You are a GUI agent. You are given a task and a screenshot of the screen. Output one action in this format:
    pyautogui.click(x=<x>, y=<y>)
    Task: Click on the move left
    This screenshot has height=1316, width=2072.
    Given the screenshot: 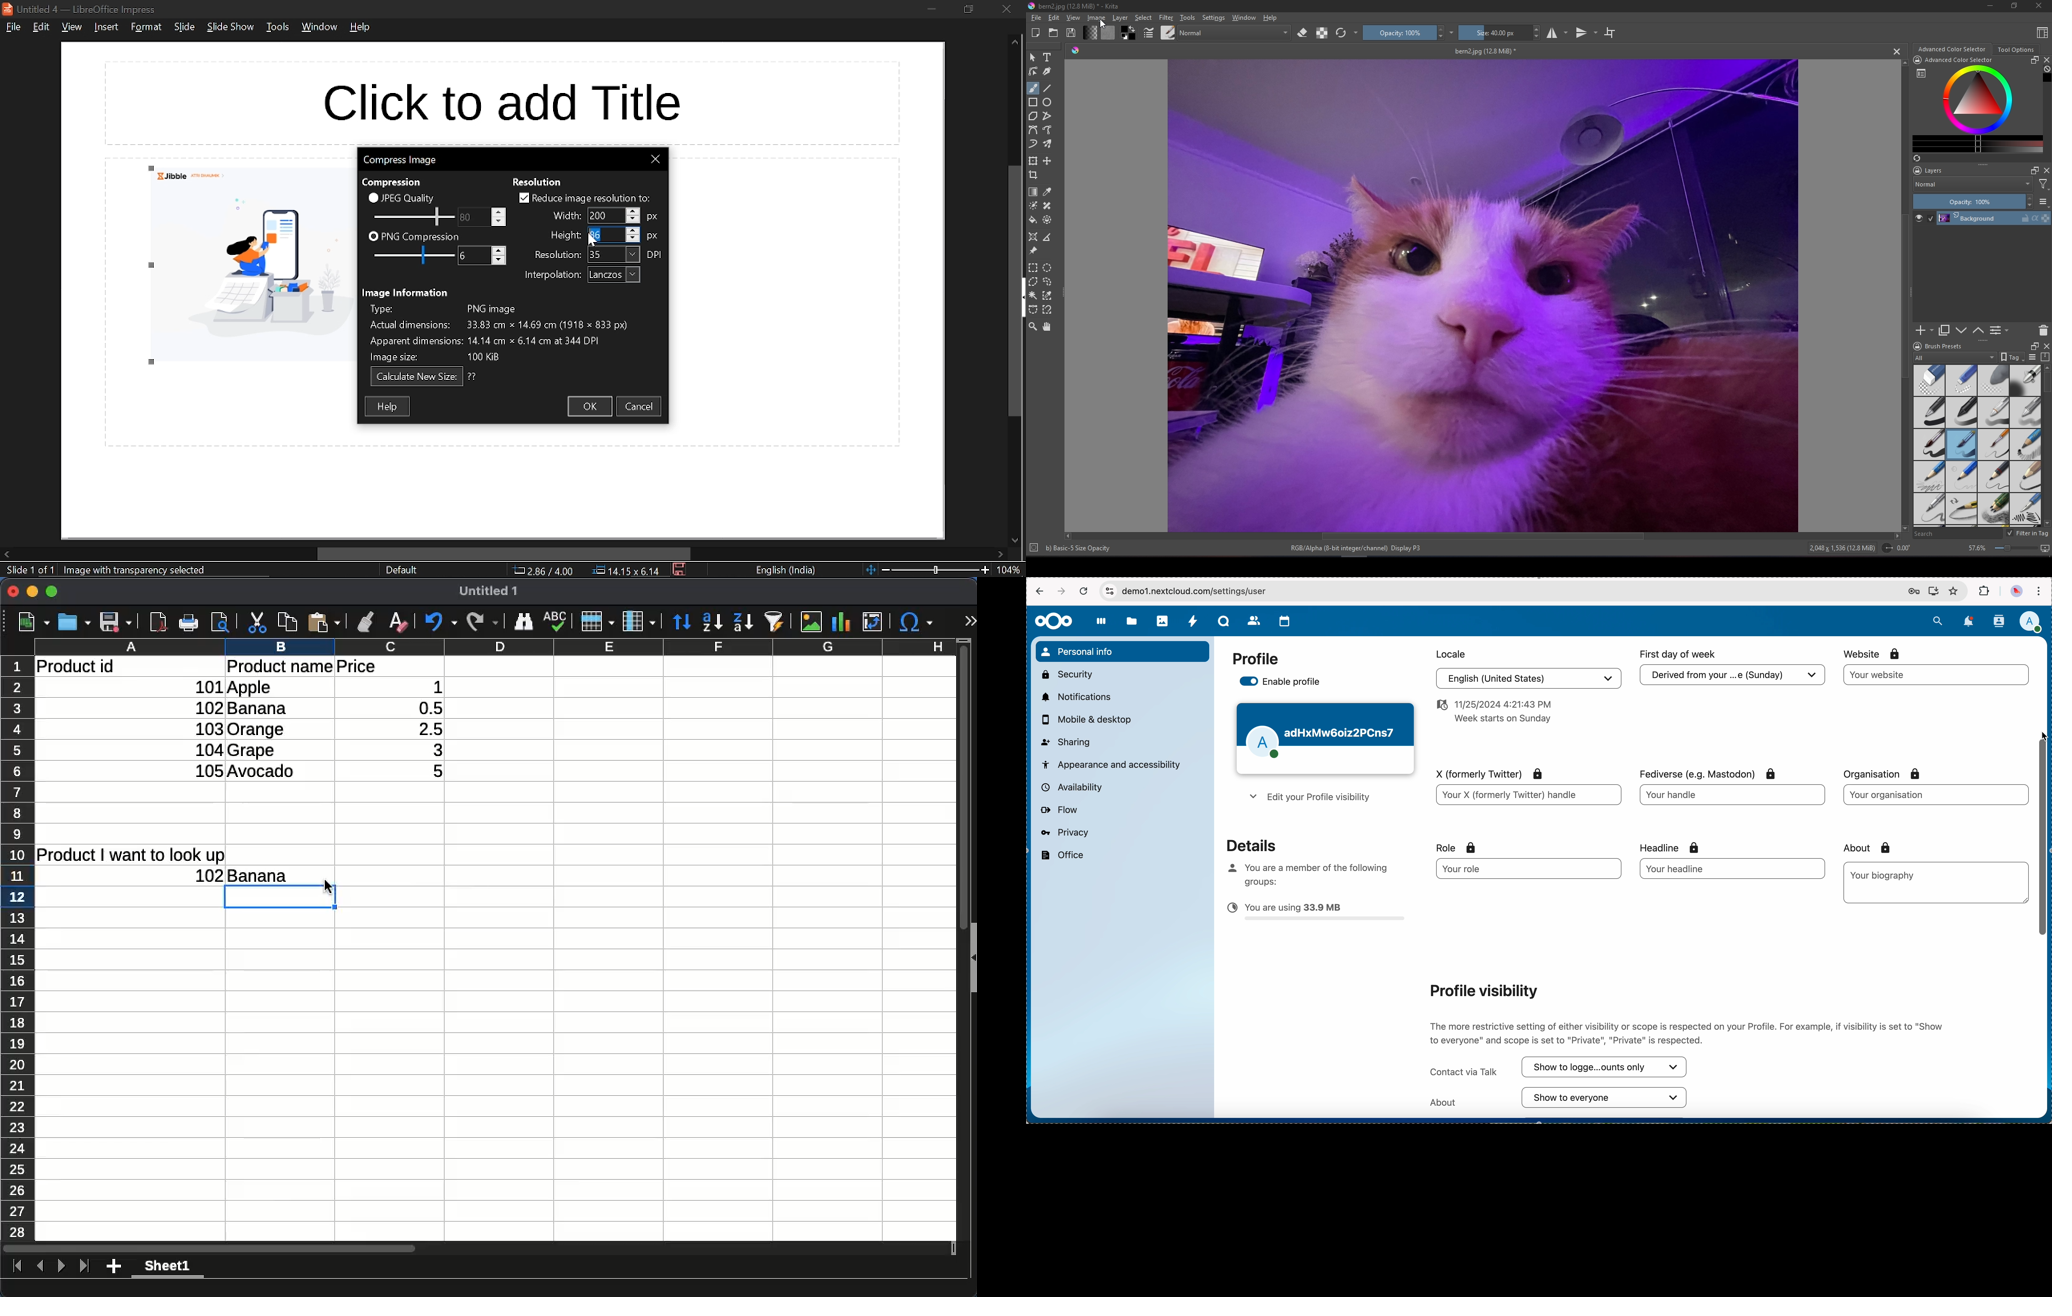 What is the action you would take?
    pyautogui.click(x=6, y=554)
    